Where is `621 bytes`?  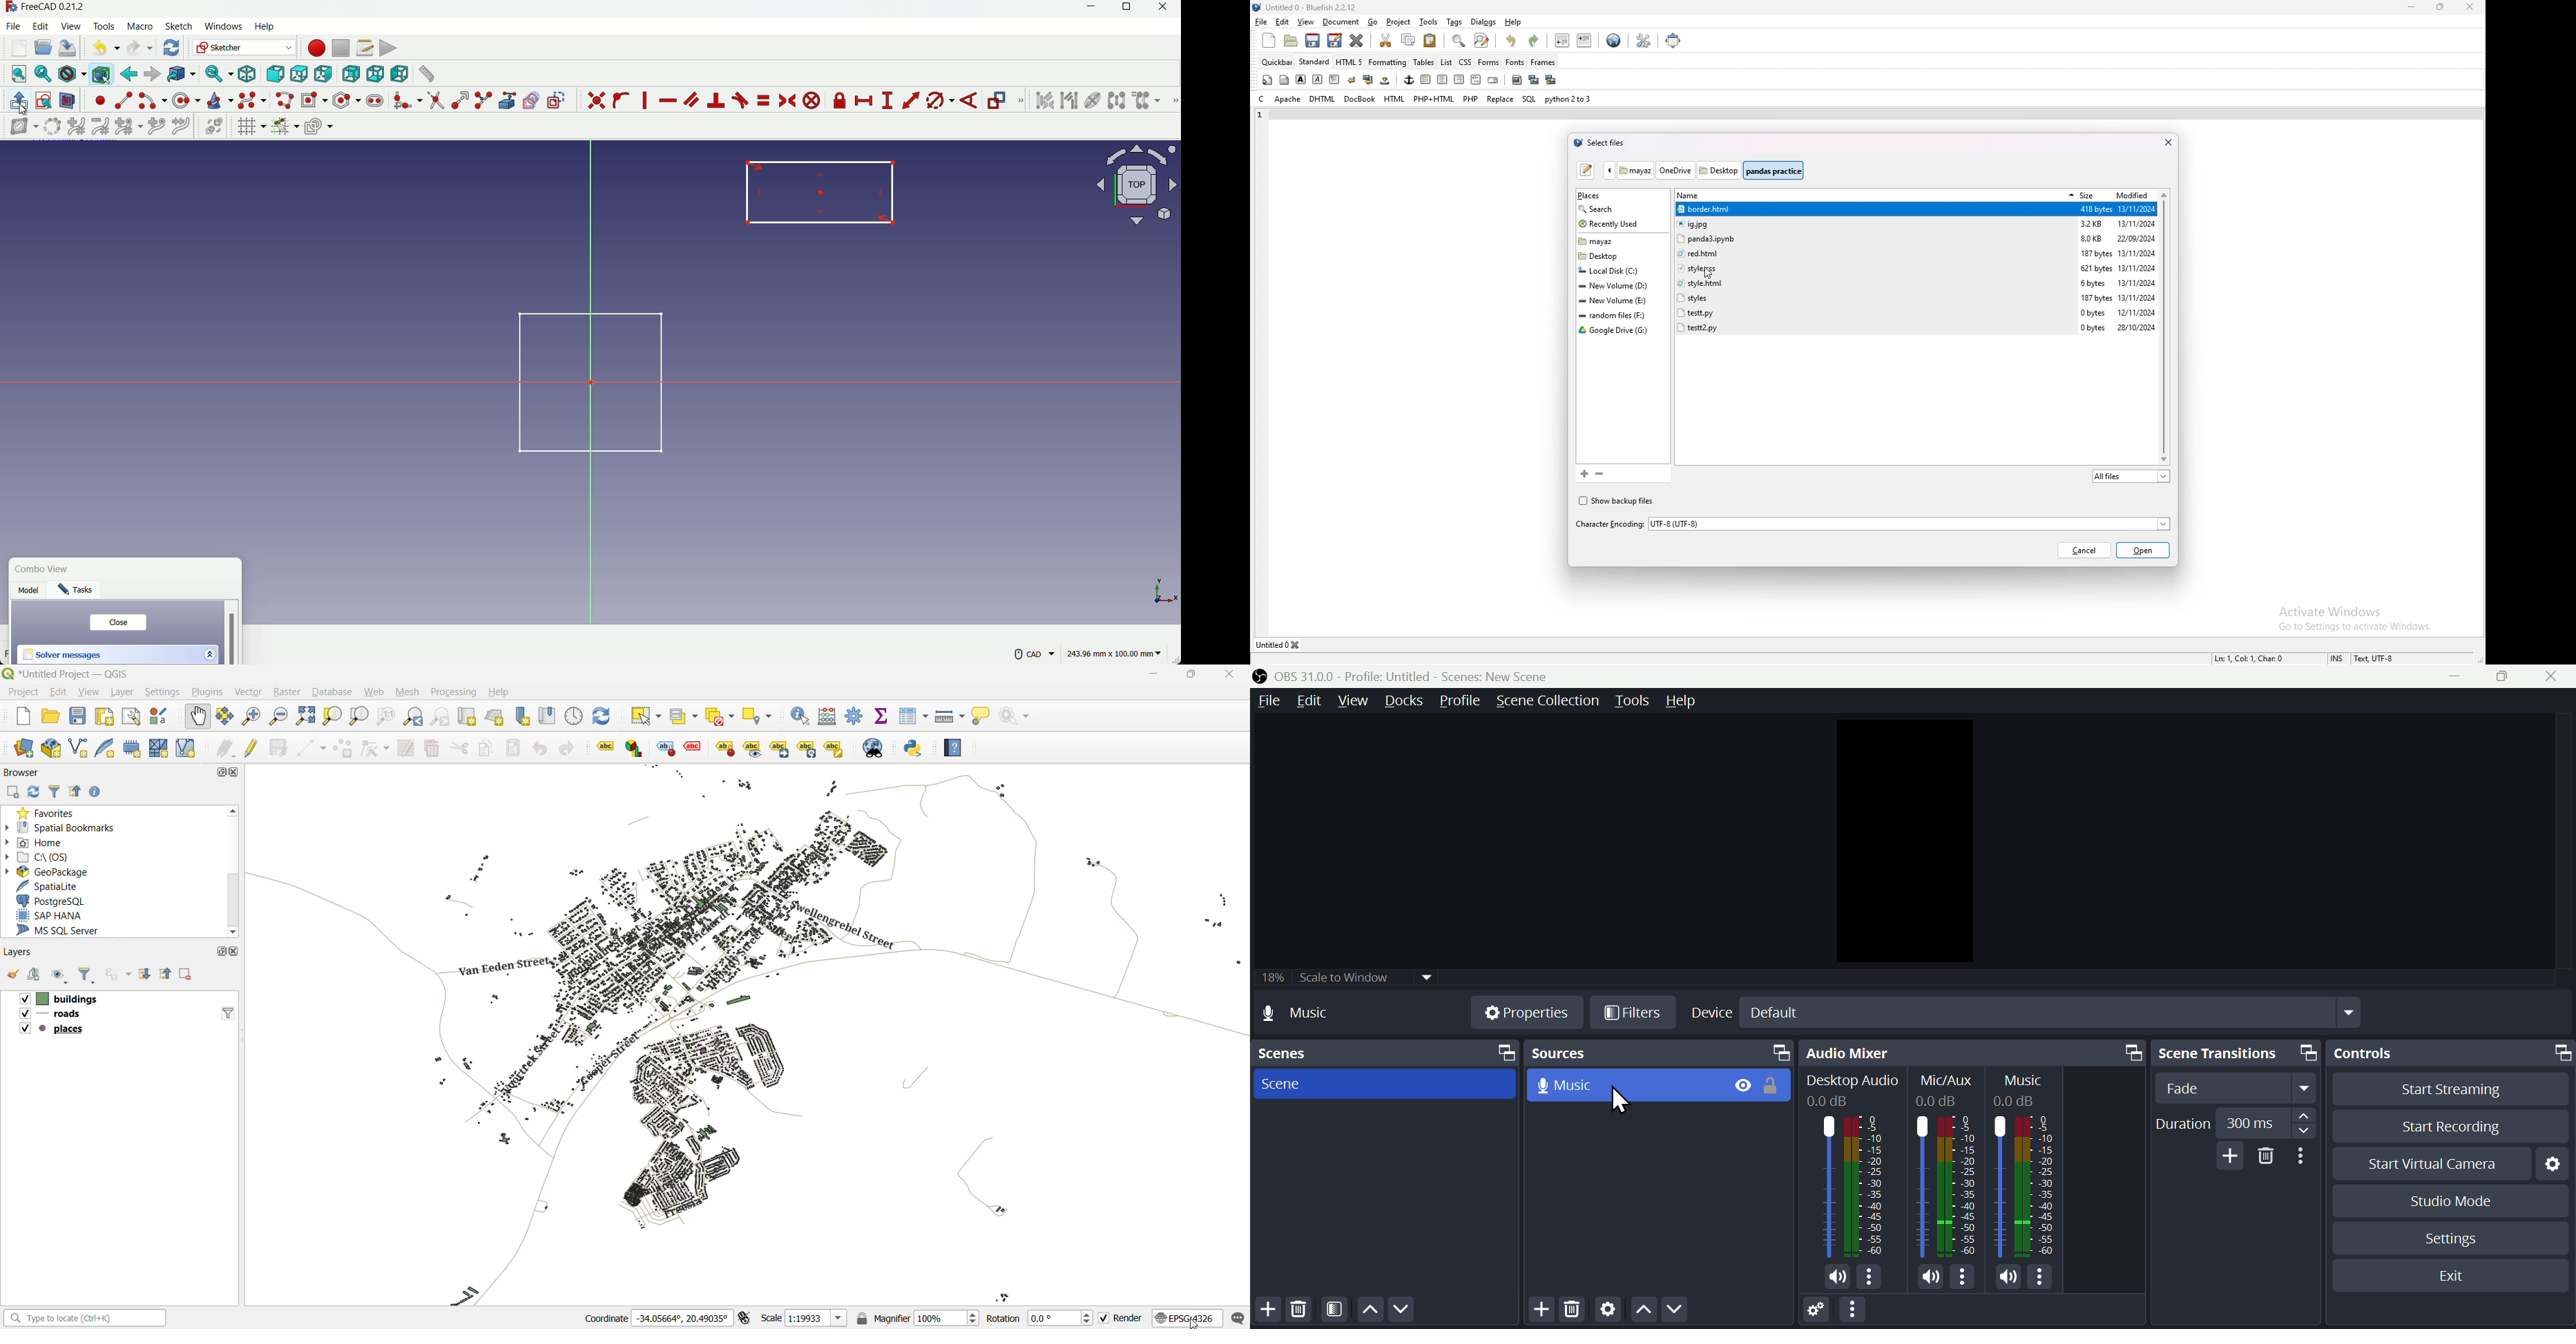 621 bytes is located at coordinates (2097, 269).